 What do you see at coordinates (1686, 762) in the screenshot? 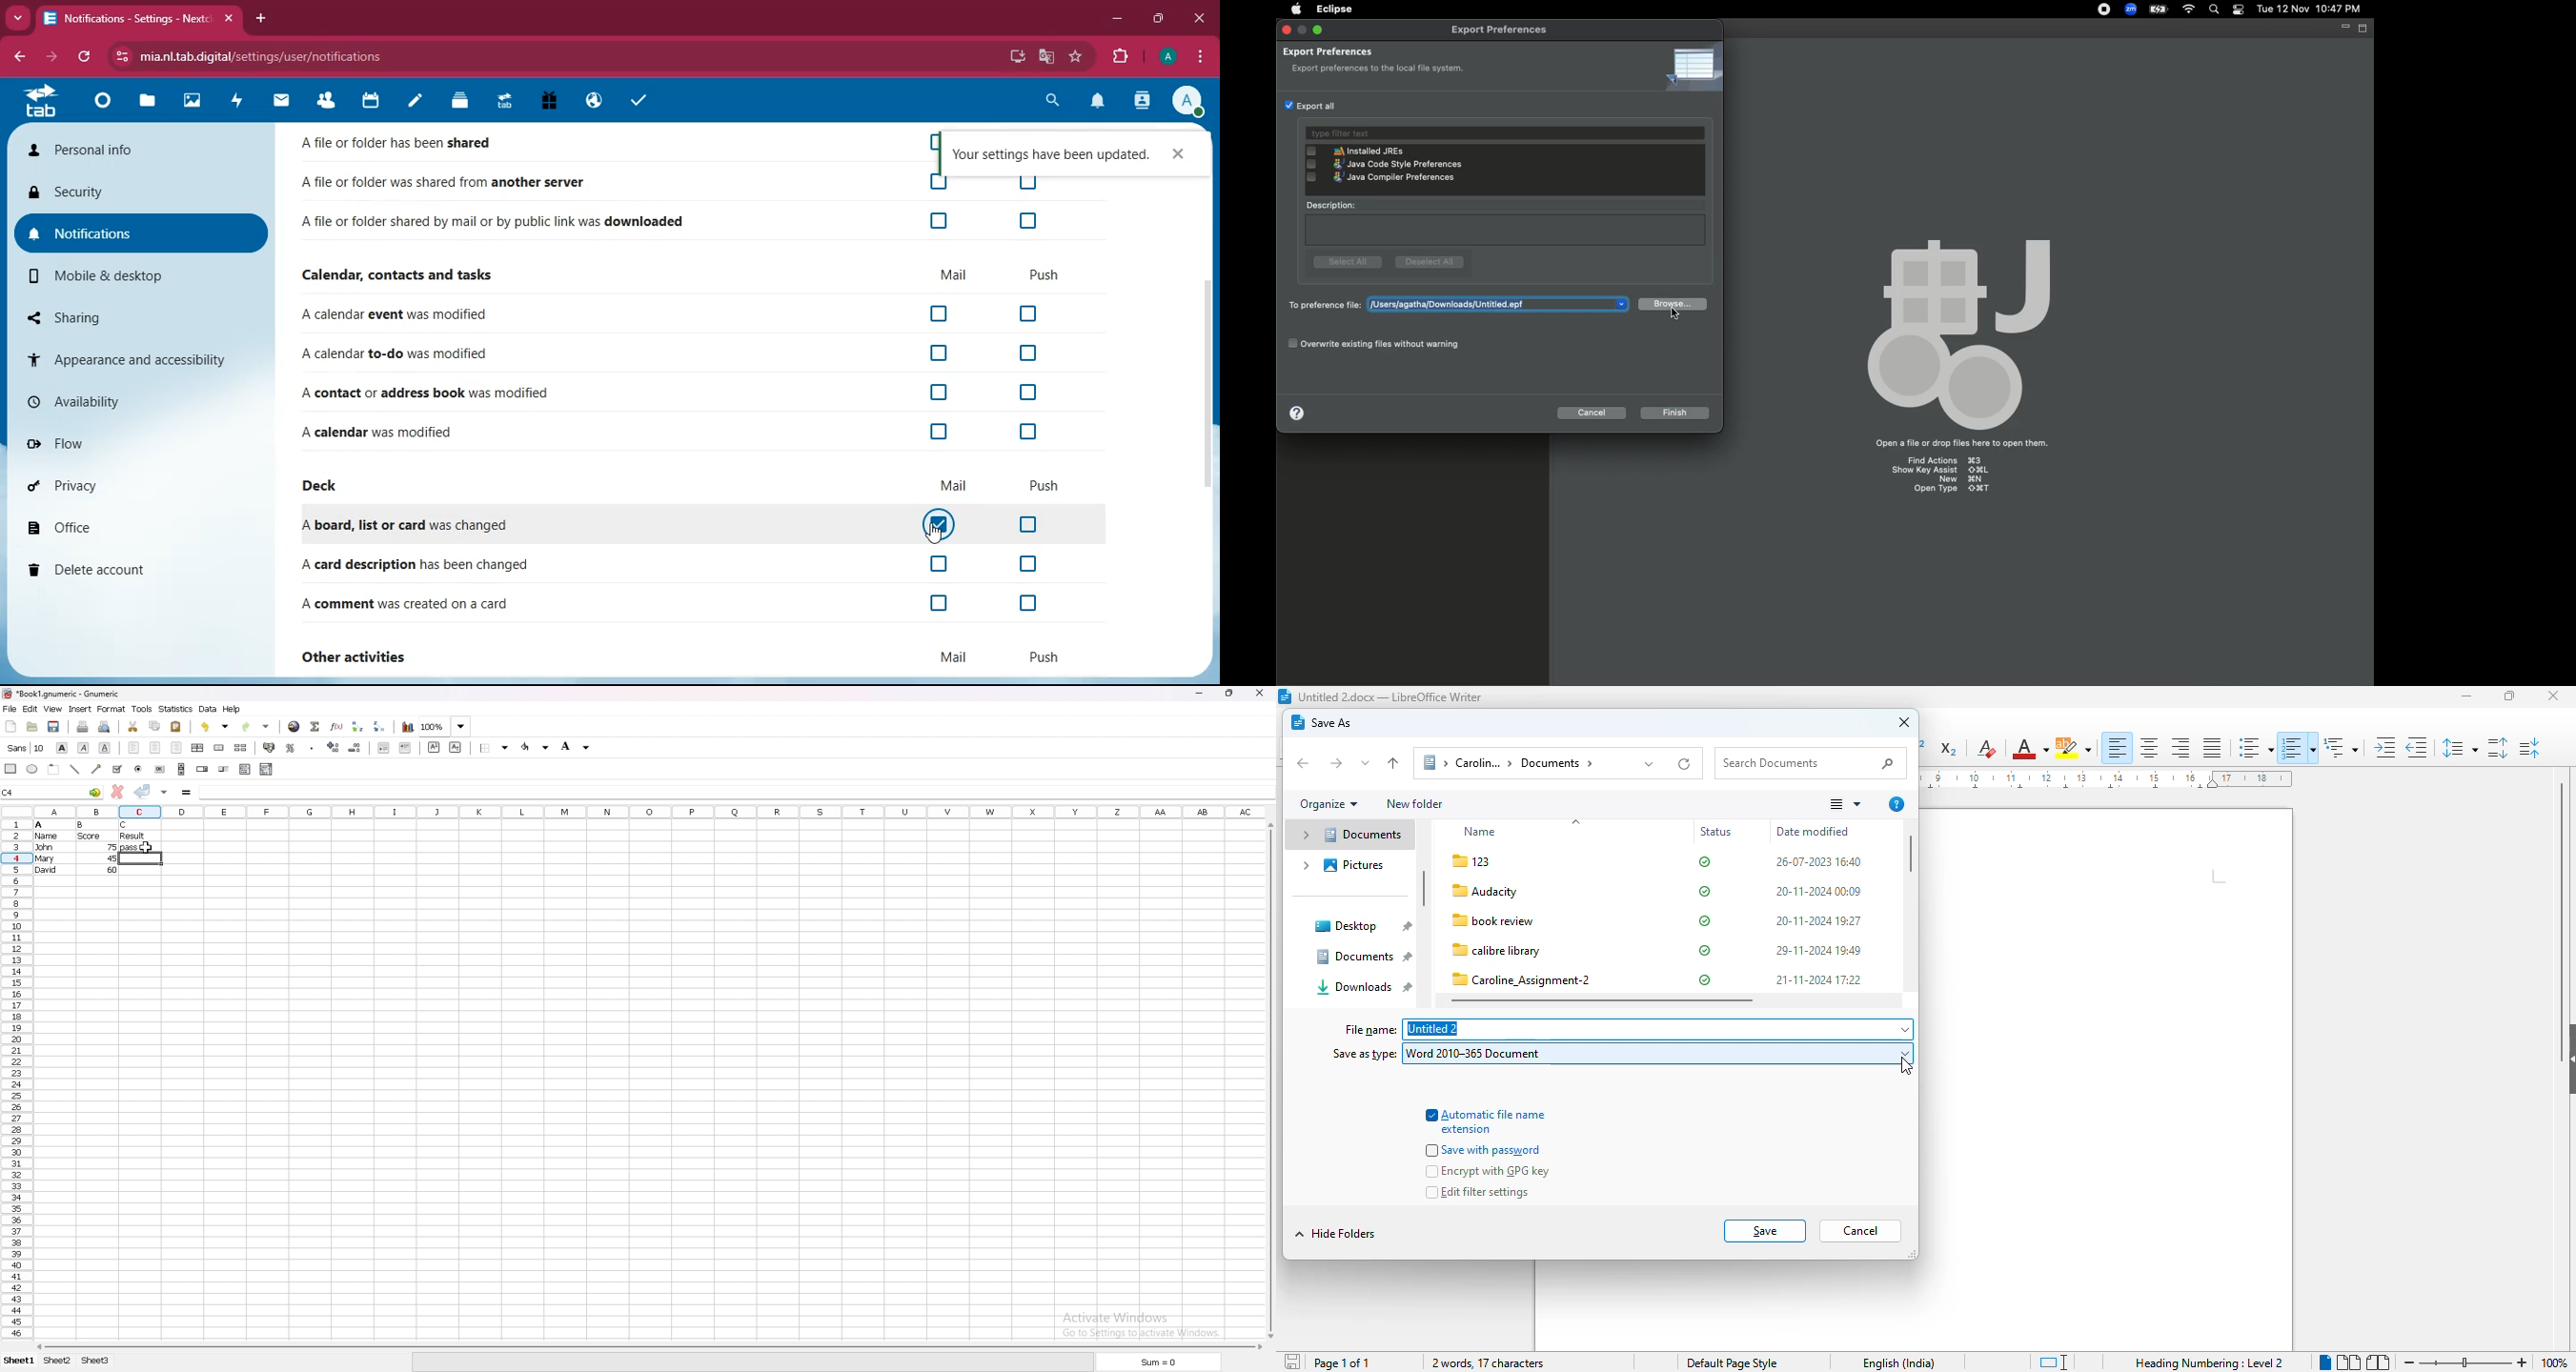
I see `refresh "documents"` at bounding box center [1686, 762].